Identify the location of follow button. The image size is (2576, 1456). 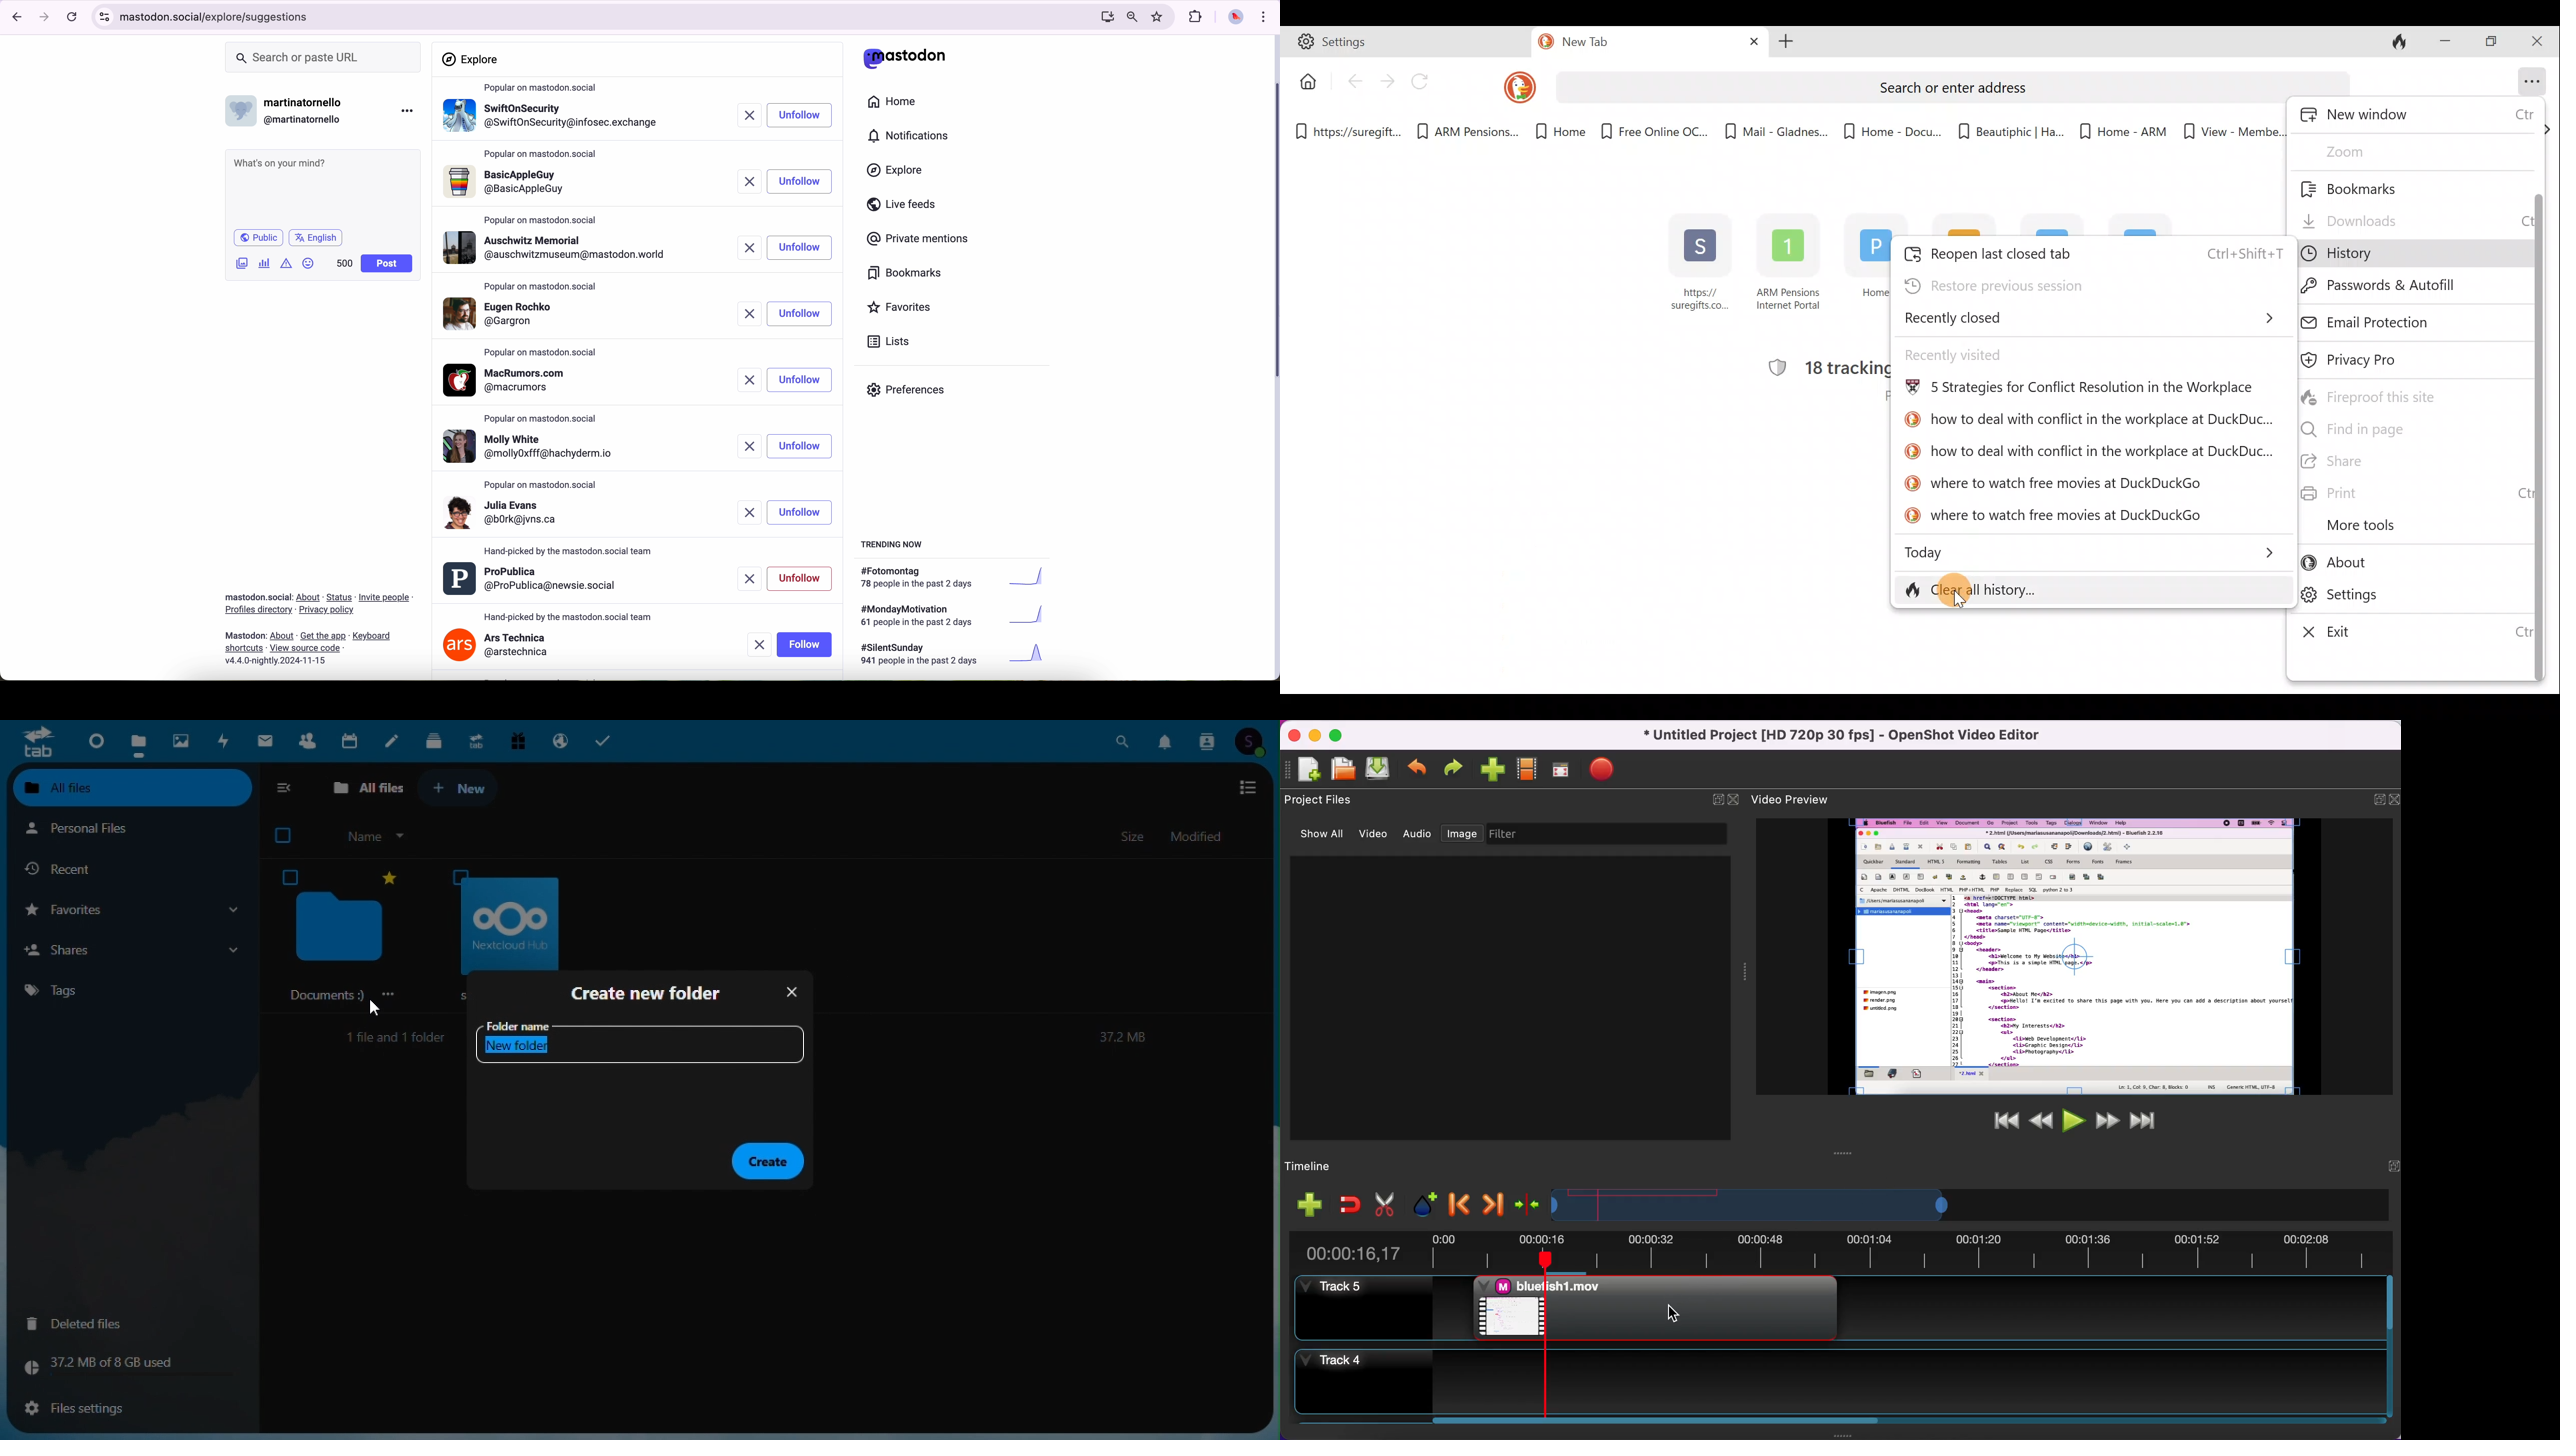
(804, 644).